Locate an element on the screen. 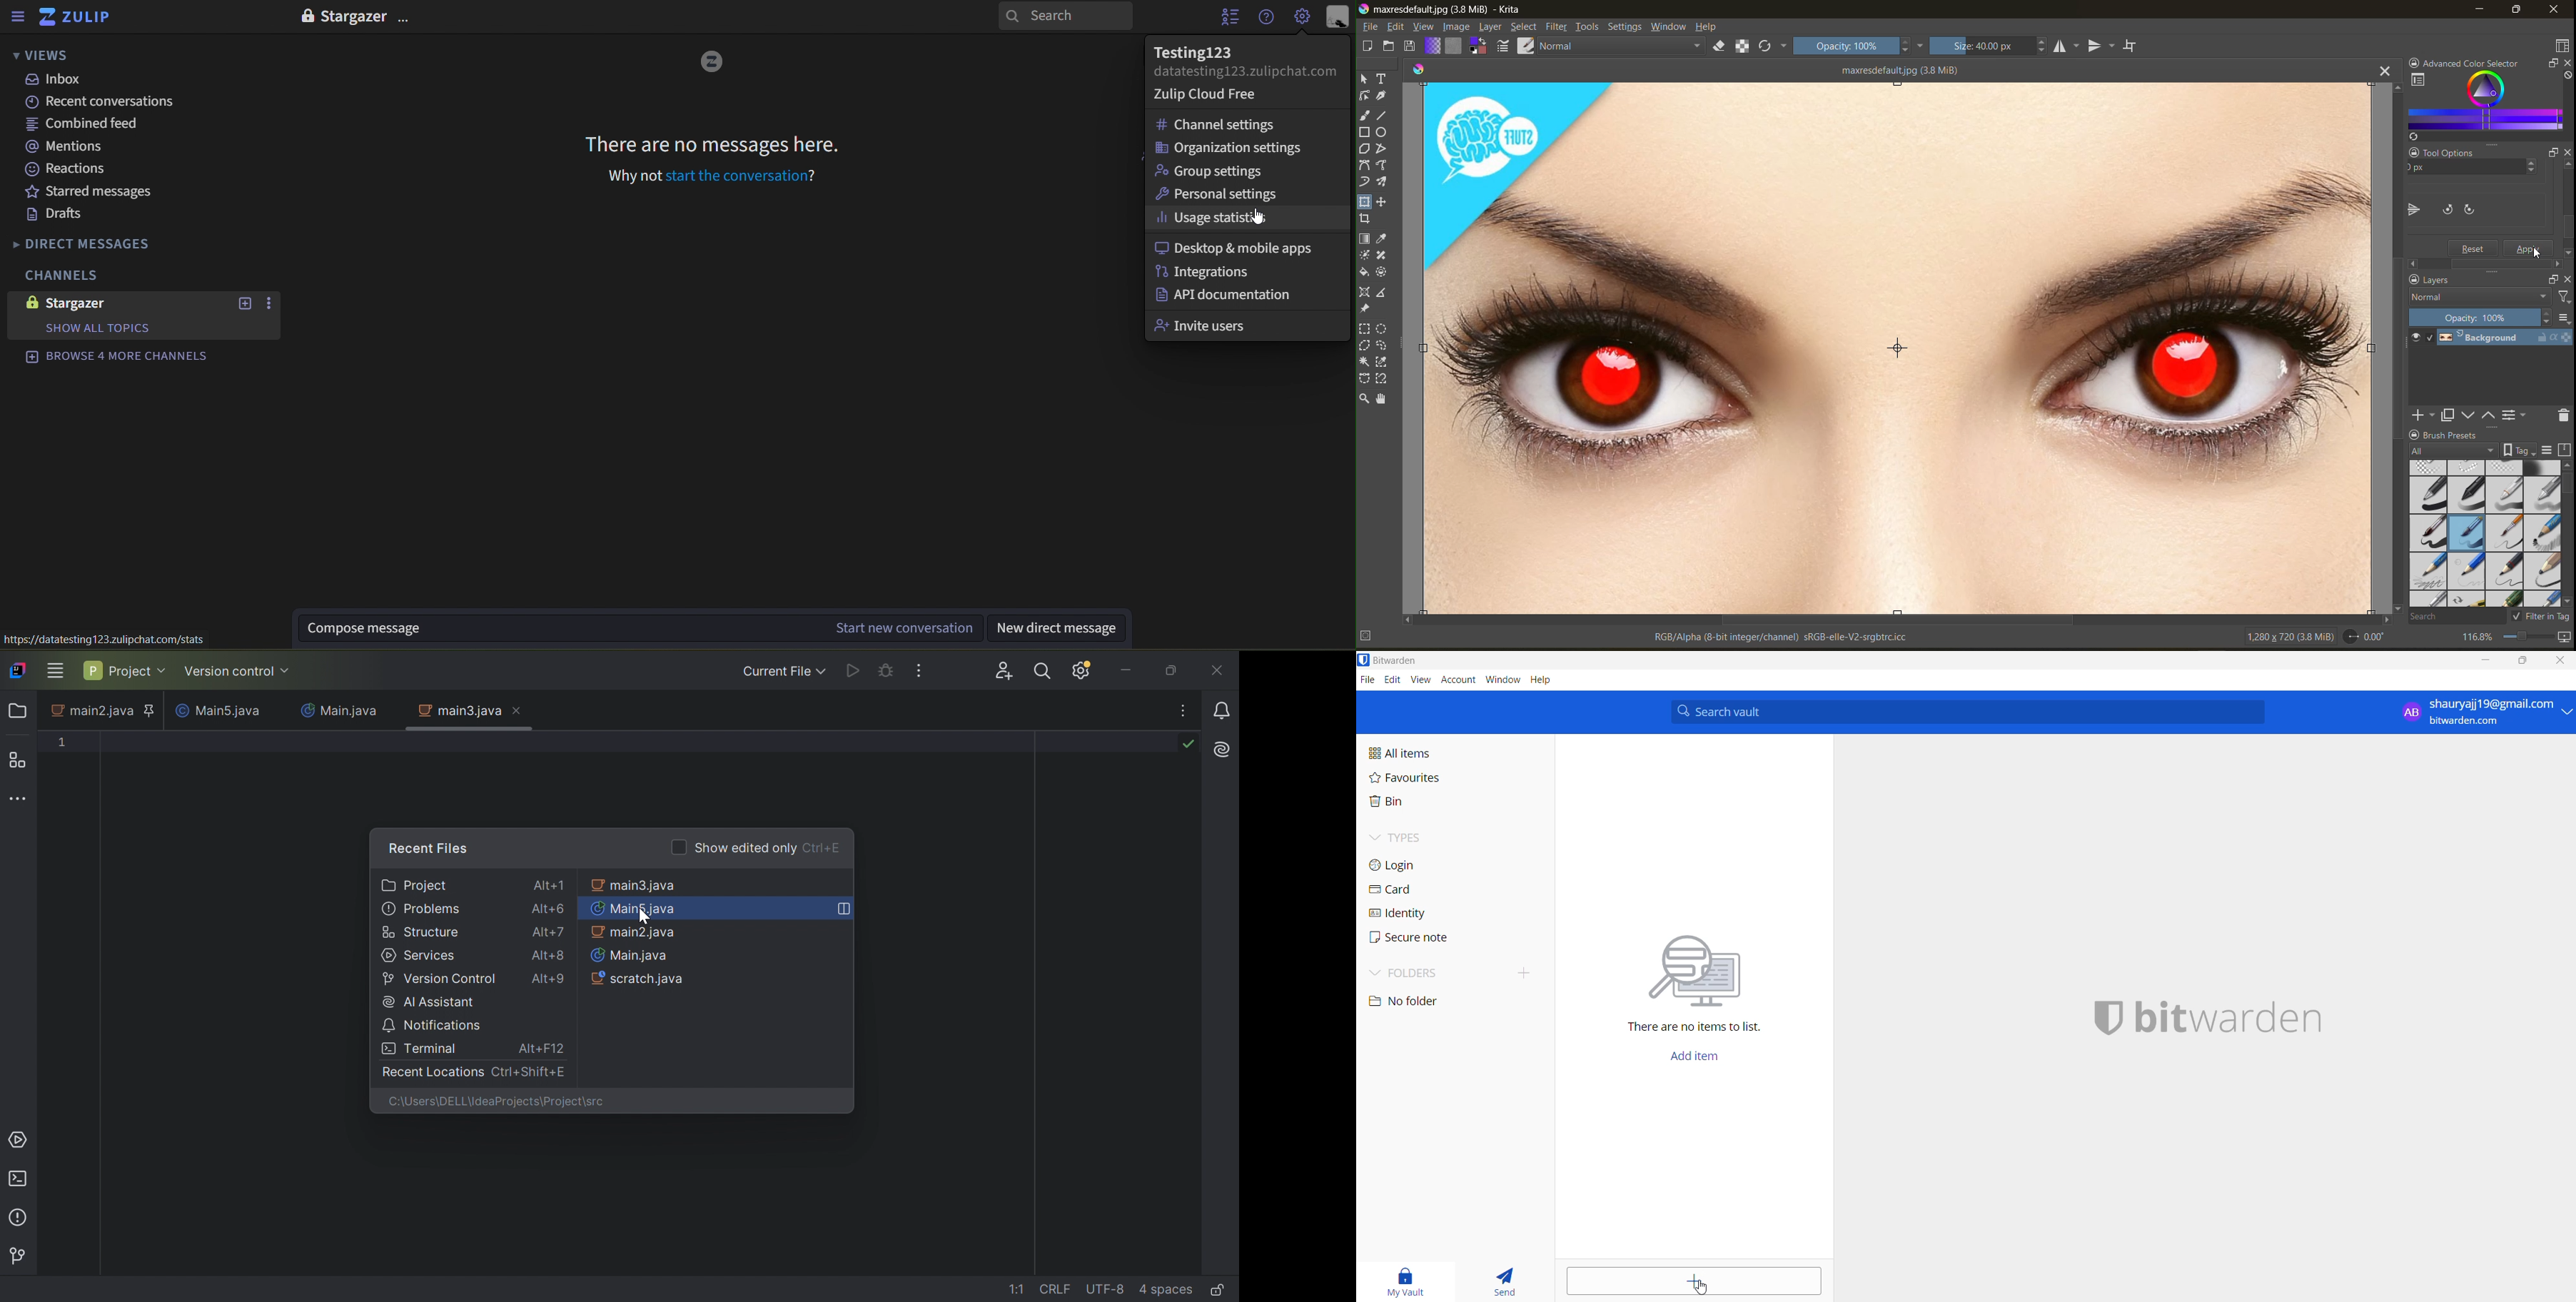 Image resolution: width=2576 pixels, height=1316 pixels. close tab is located at coordinates (2382, 72).